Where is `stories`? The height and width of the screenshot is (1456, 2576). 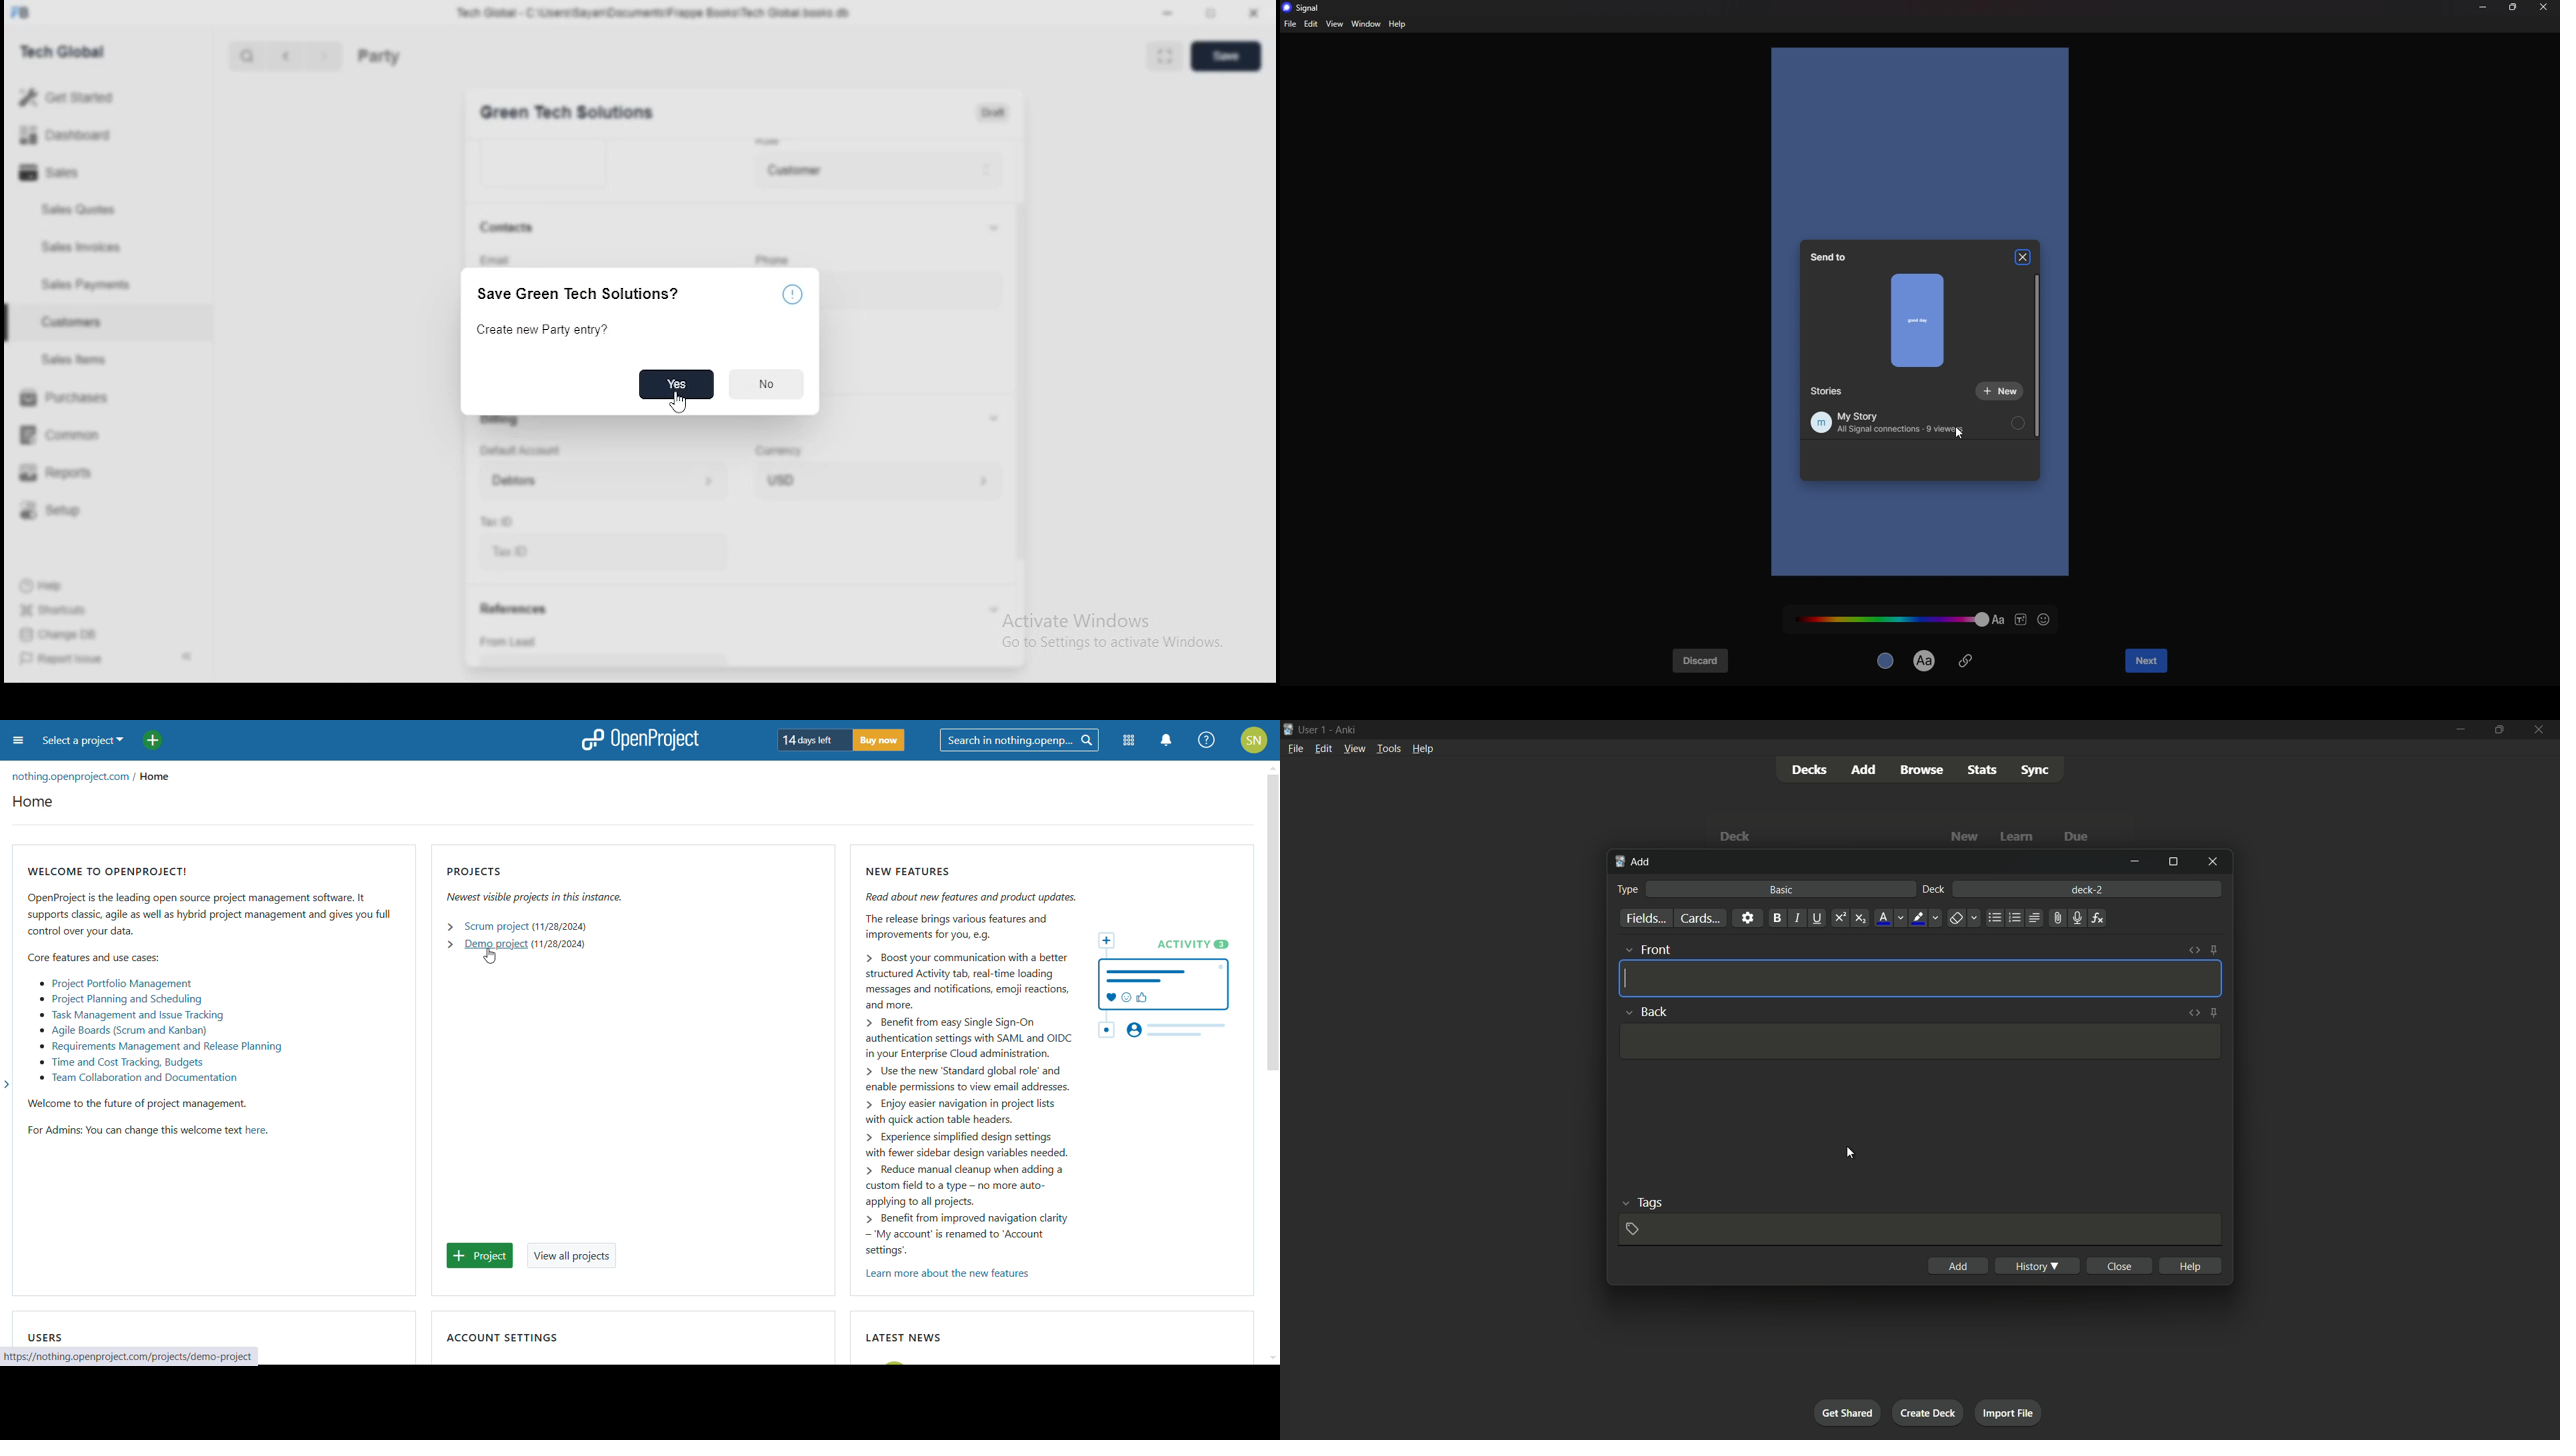
stories is located at coordinates (1829, 392).